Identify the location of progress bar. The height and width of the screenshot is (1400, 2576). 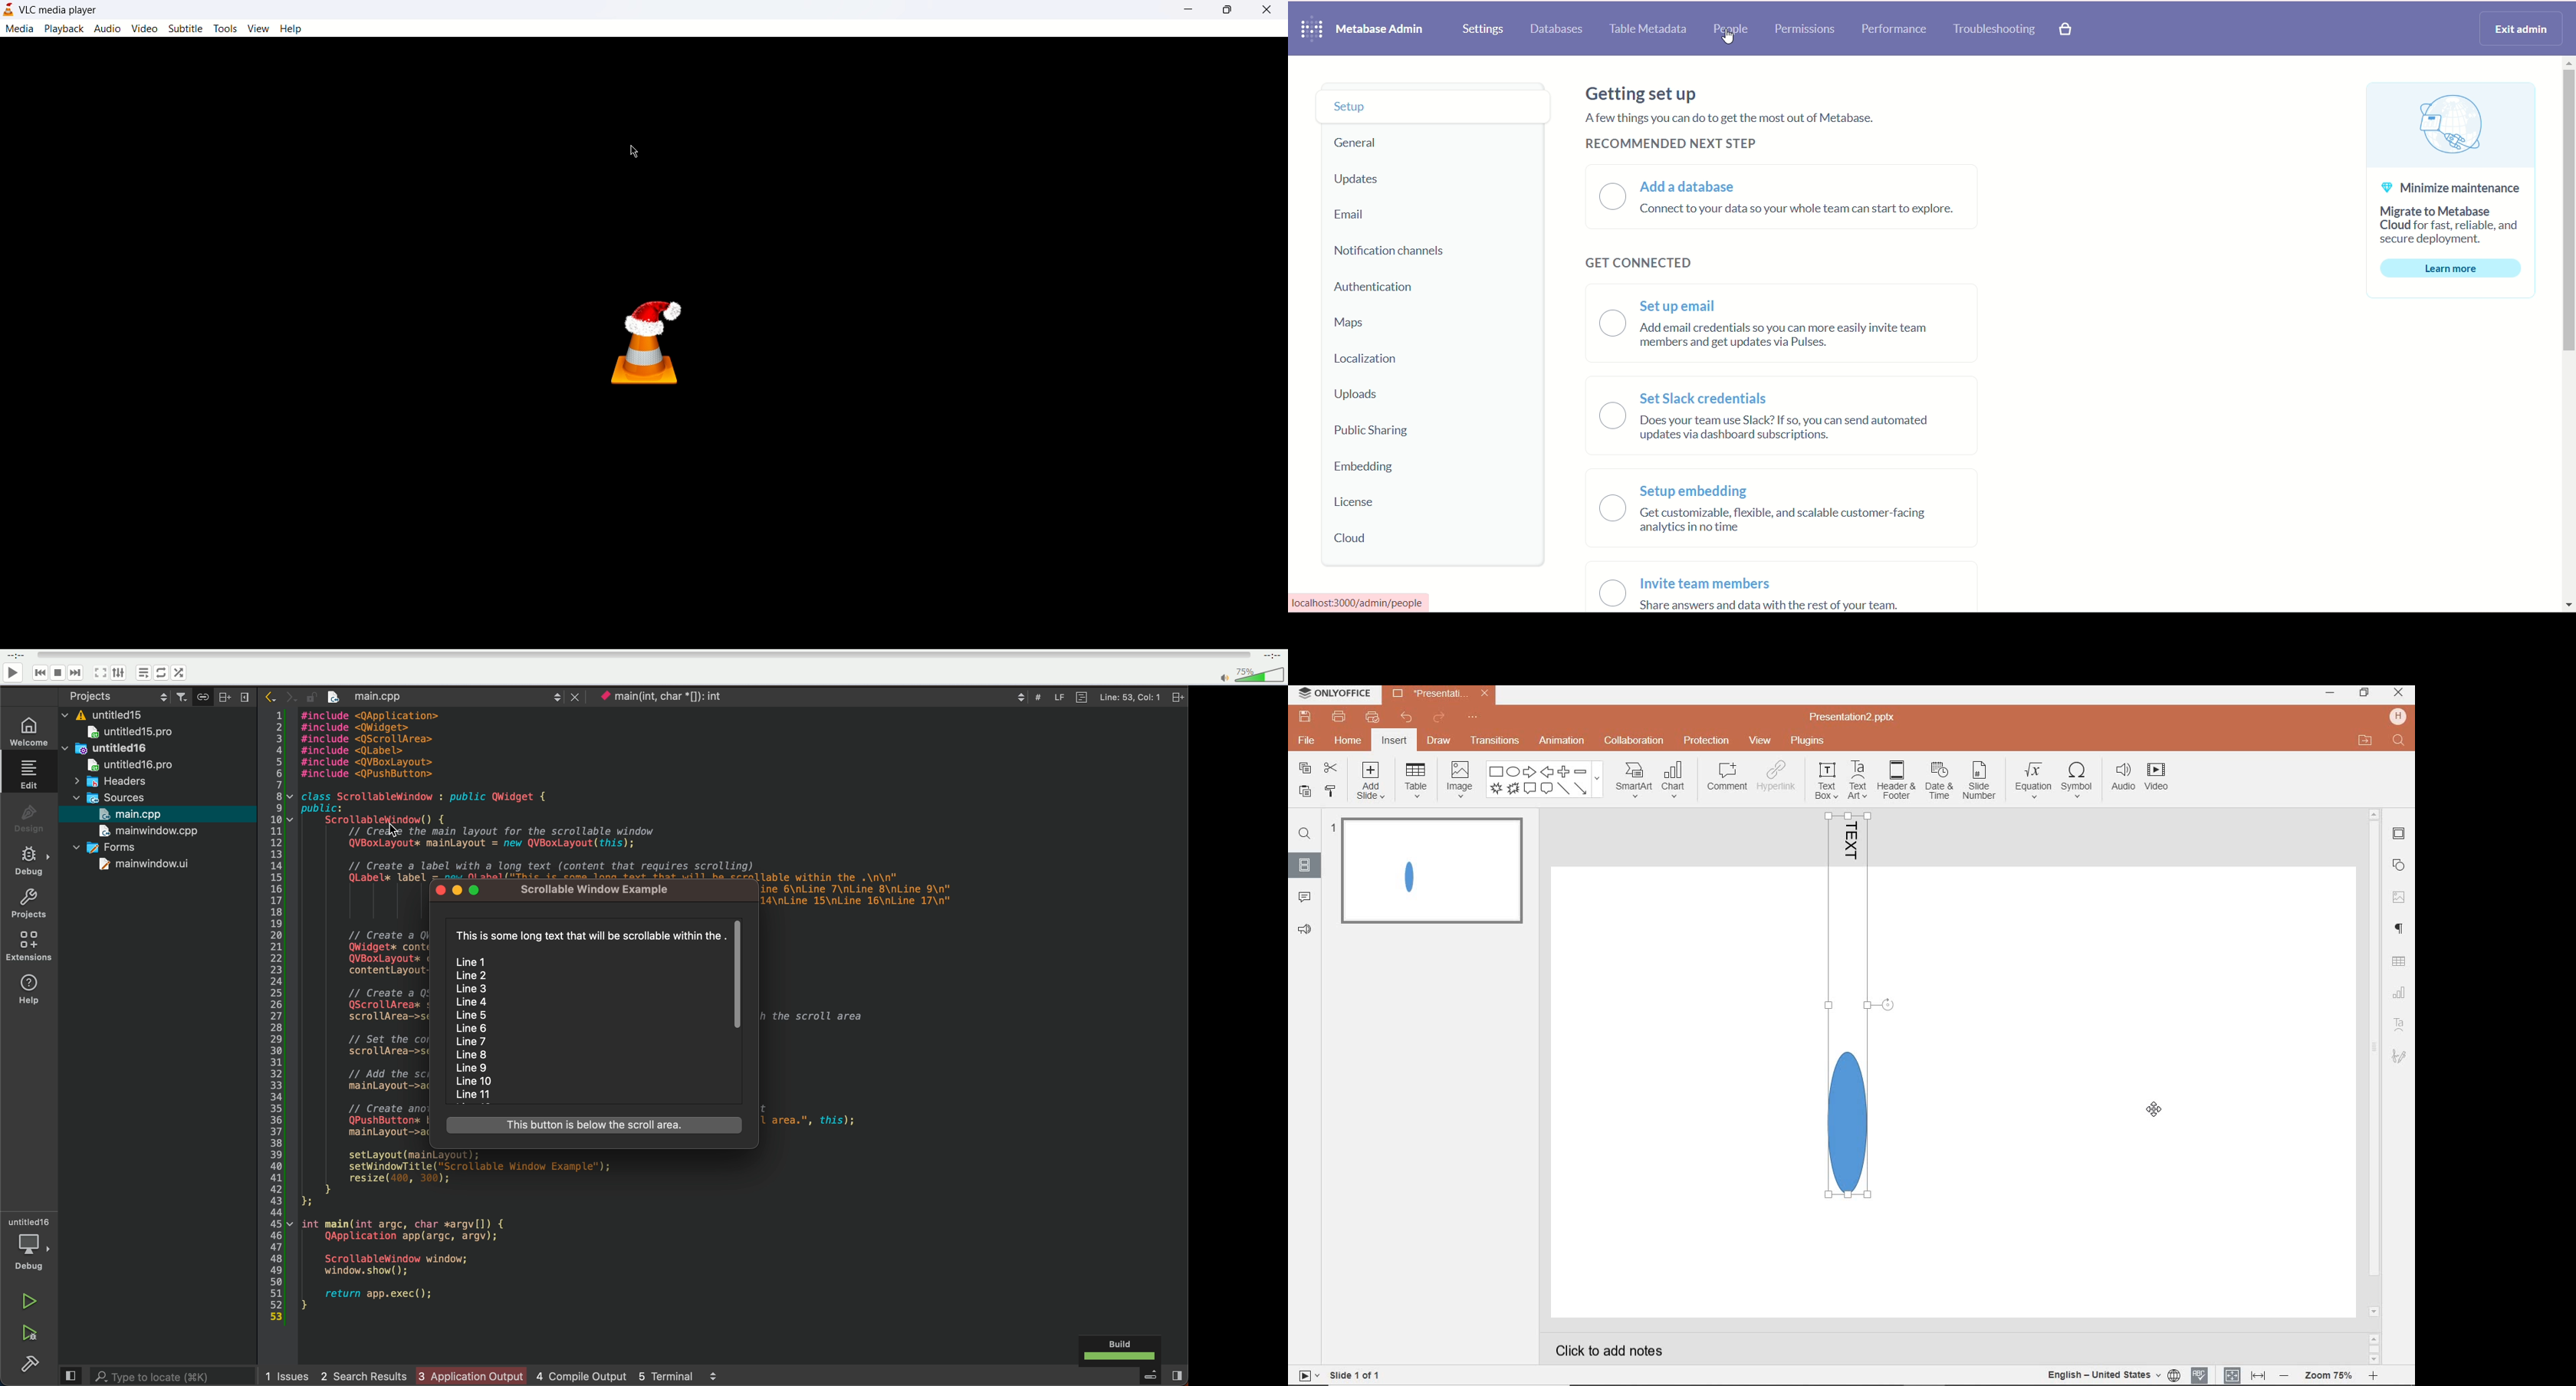
(647, 655).